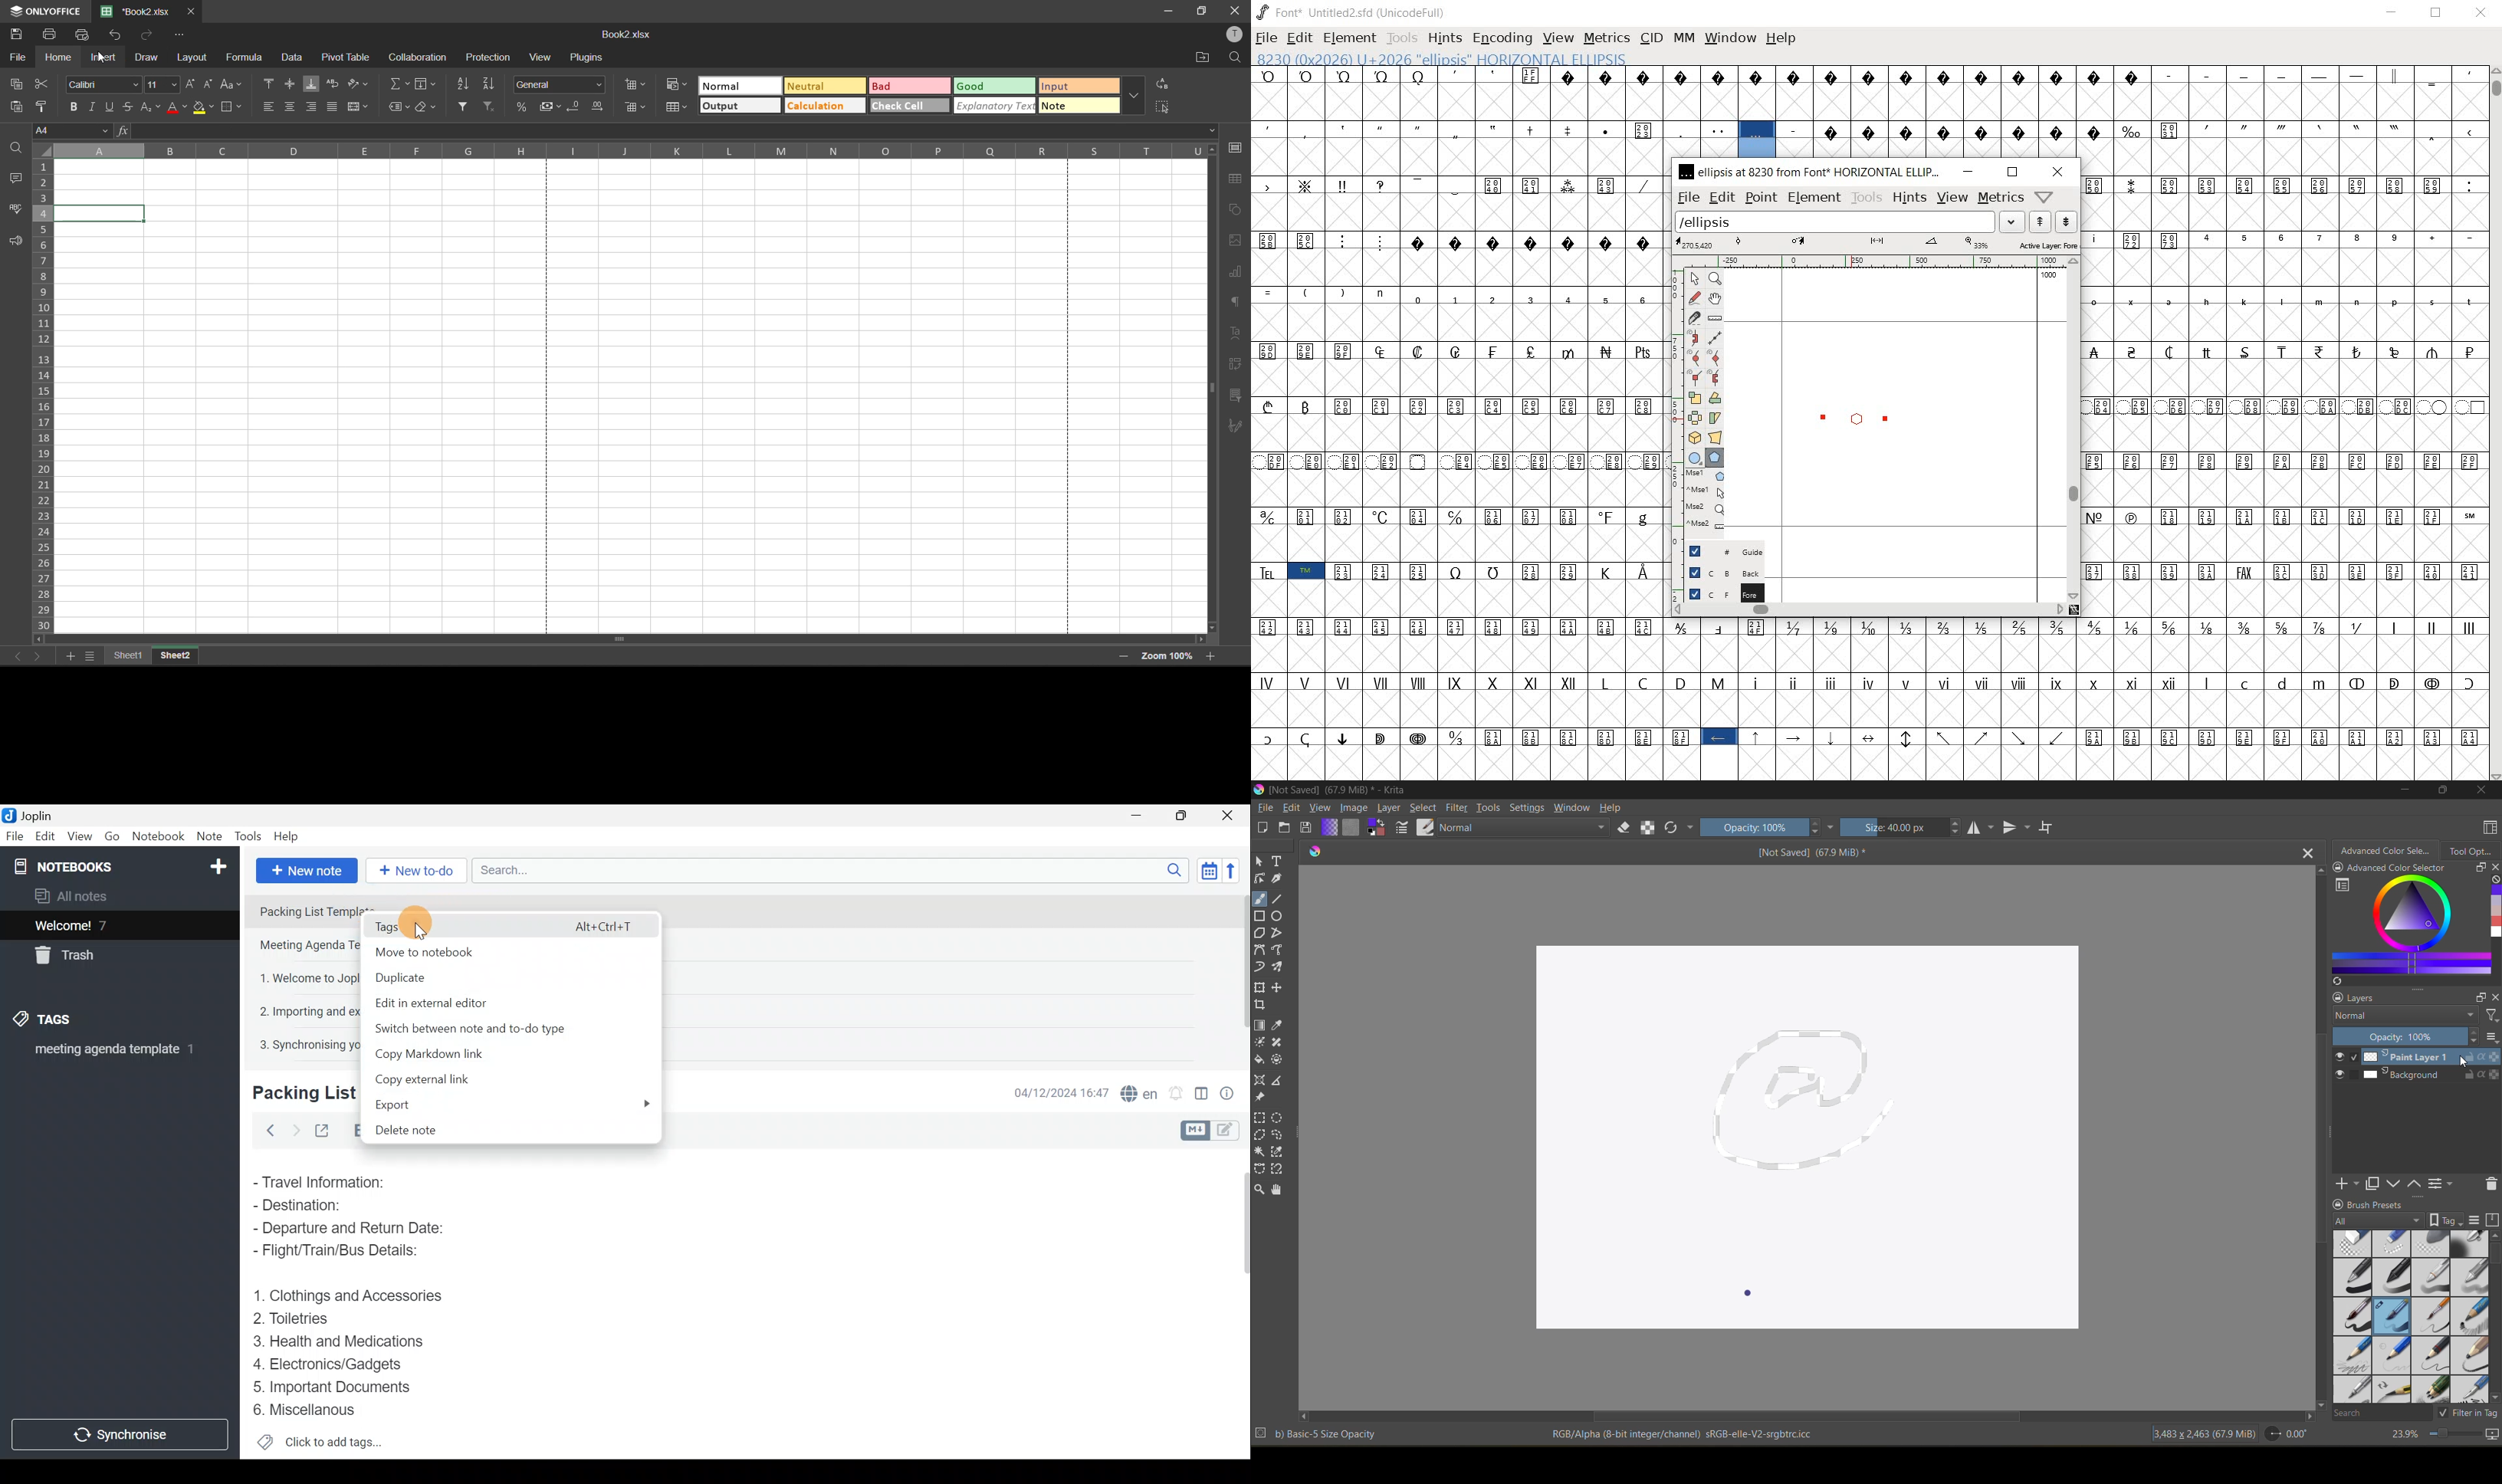 The height and width of the screenshot is (1484, 2520). Describe the element at coordinates (1235, 273) in the screenshot. I see `charts` at that location.